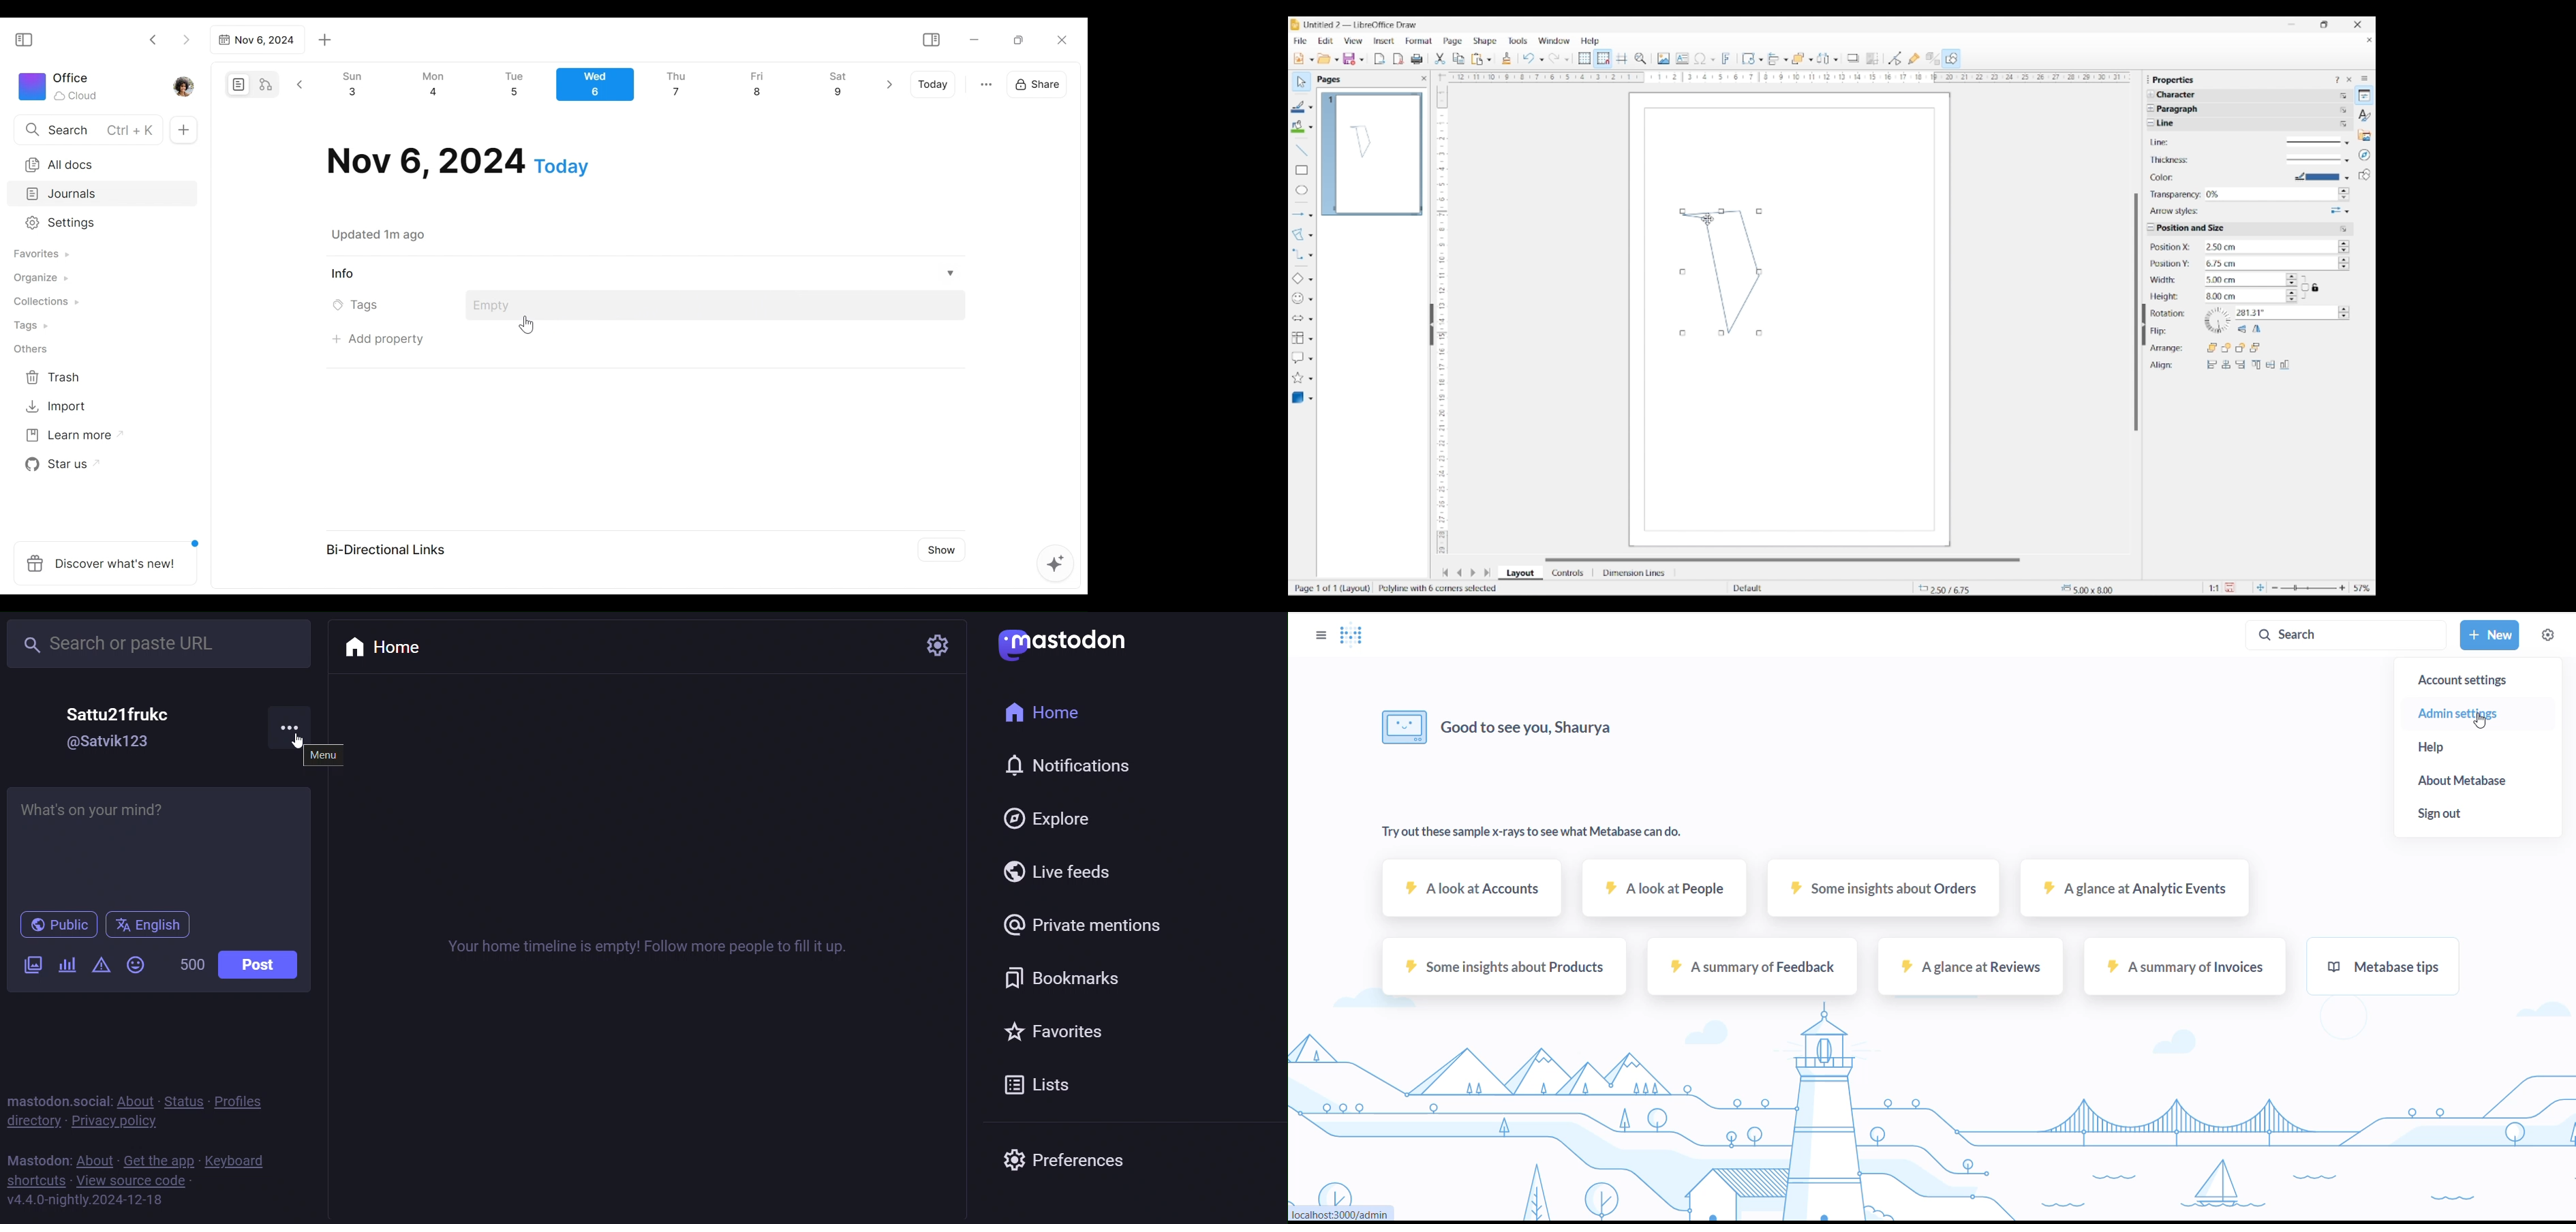  What do you see at coordinates (1380, 59) in the screenshot?
I see `Export` at bounding box center [1380, 59].